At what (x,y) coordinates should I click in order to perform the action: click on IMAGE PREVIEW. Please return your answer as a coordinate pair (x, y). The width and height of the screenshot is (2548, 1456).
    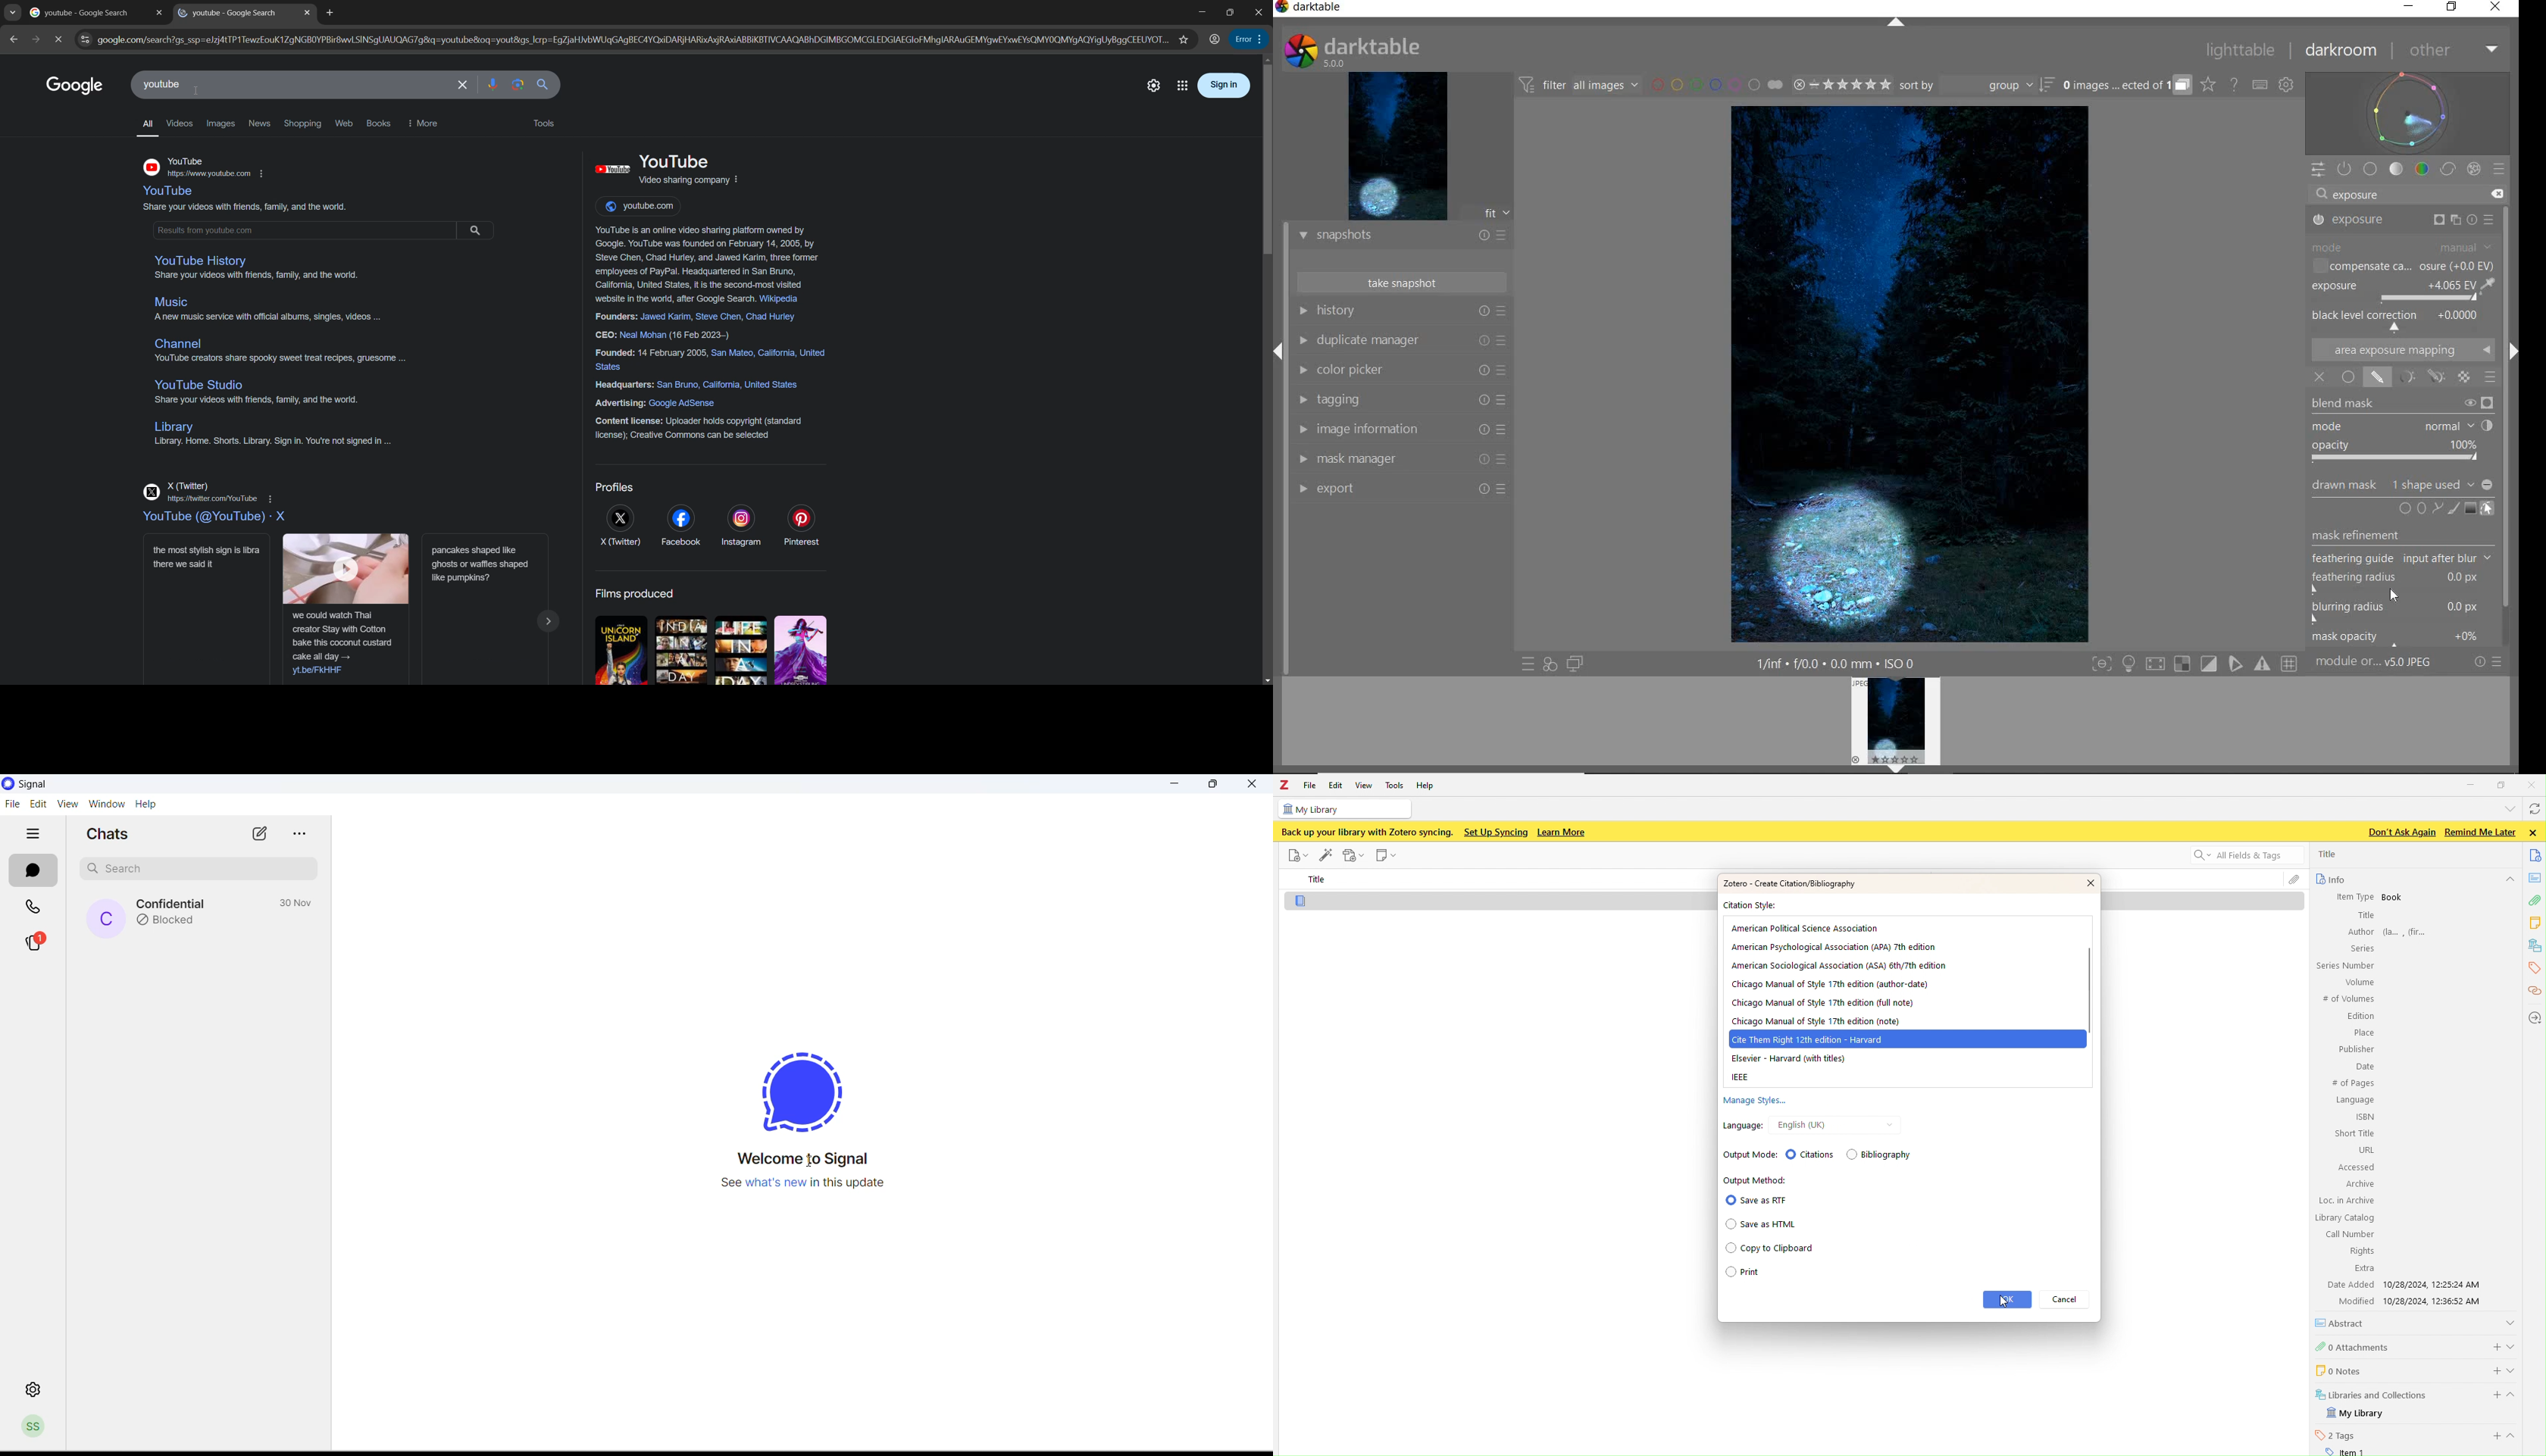
    Looking at the image, I should click on (1398, 145).